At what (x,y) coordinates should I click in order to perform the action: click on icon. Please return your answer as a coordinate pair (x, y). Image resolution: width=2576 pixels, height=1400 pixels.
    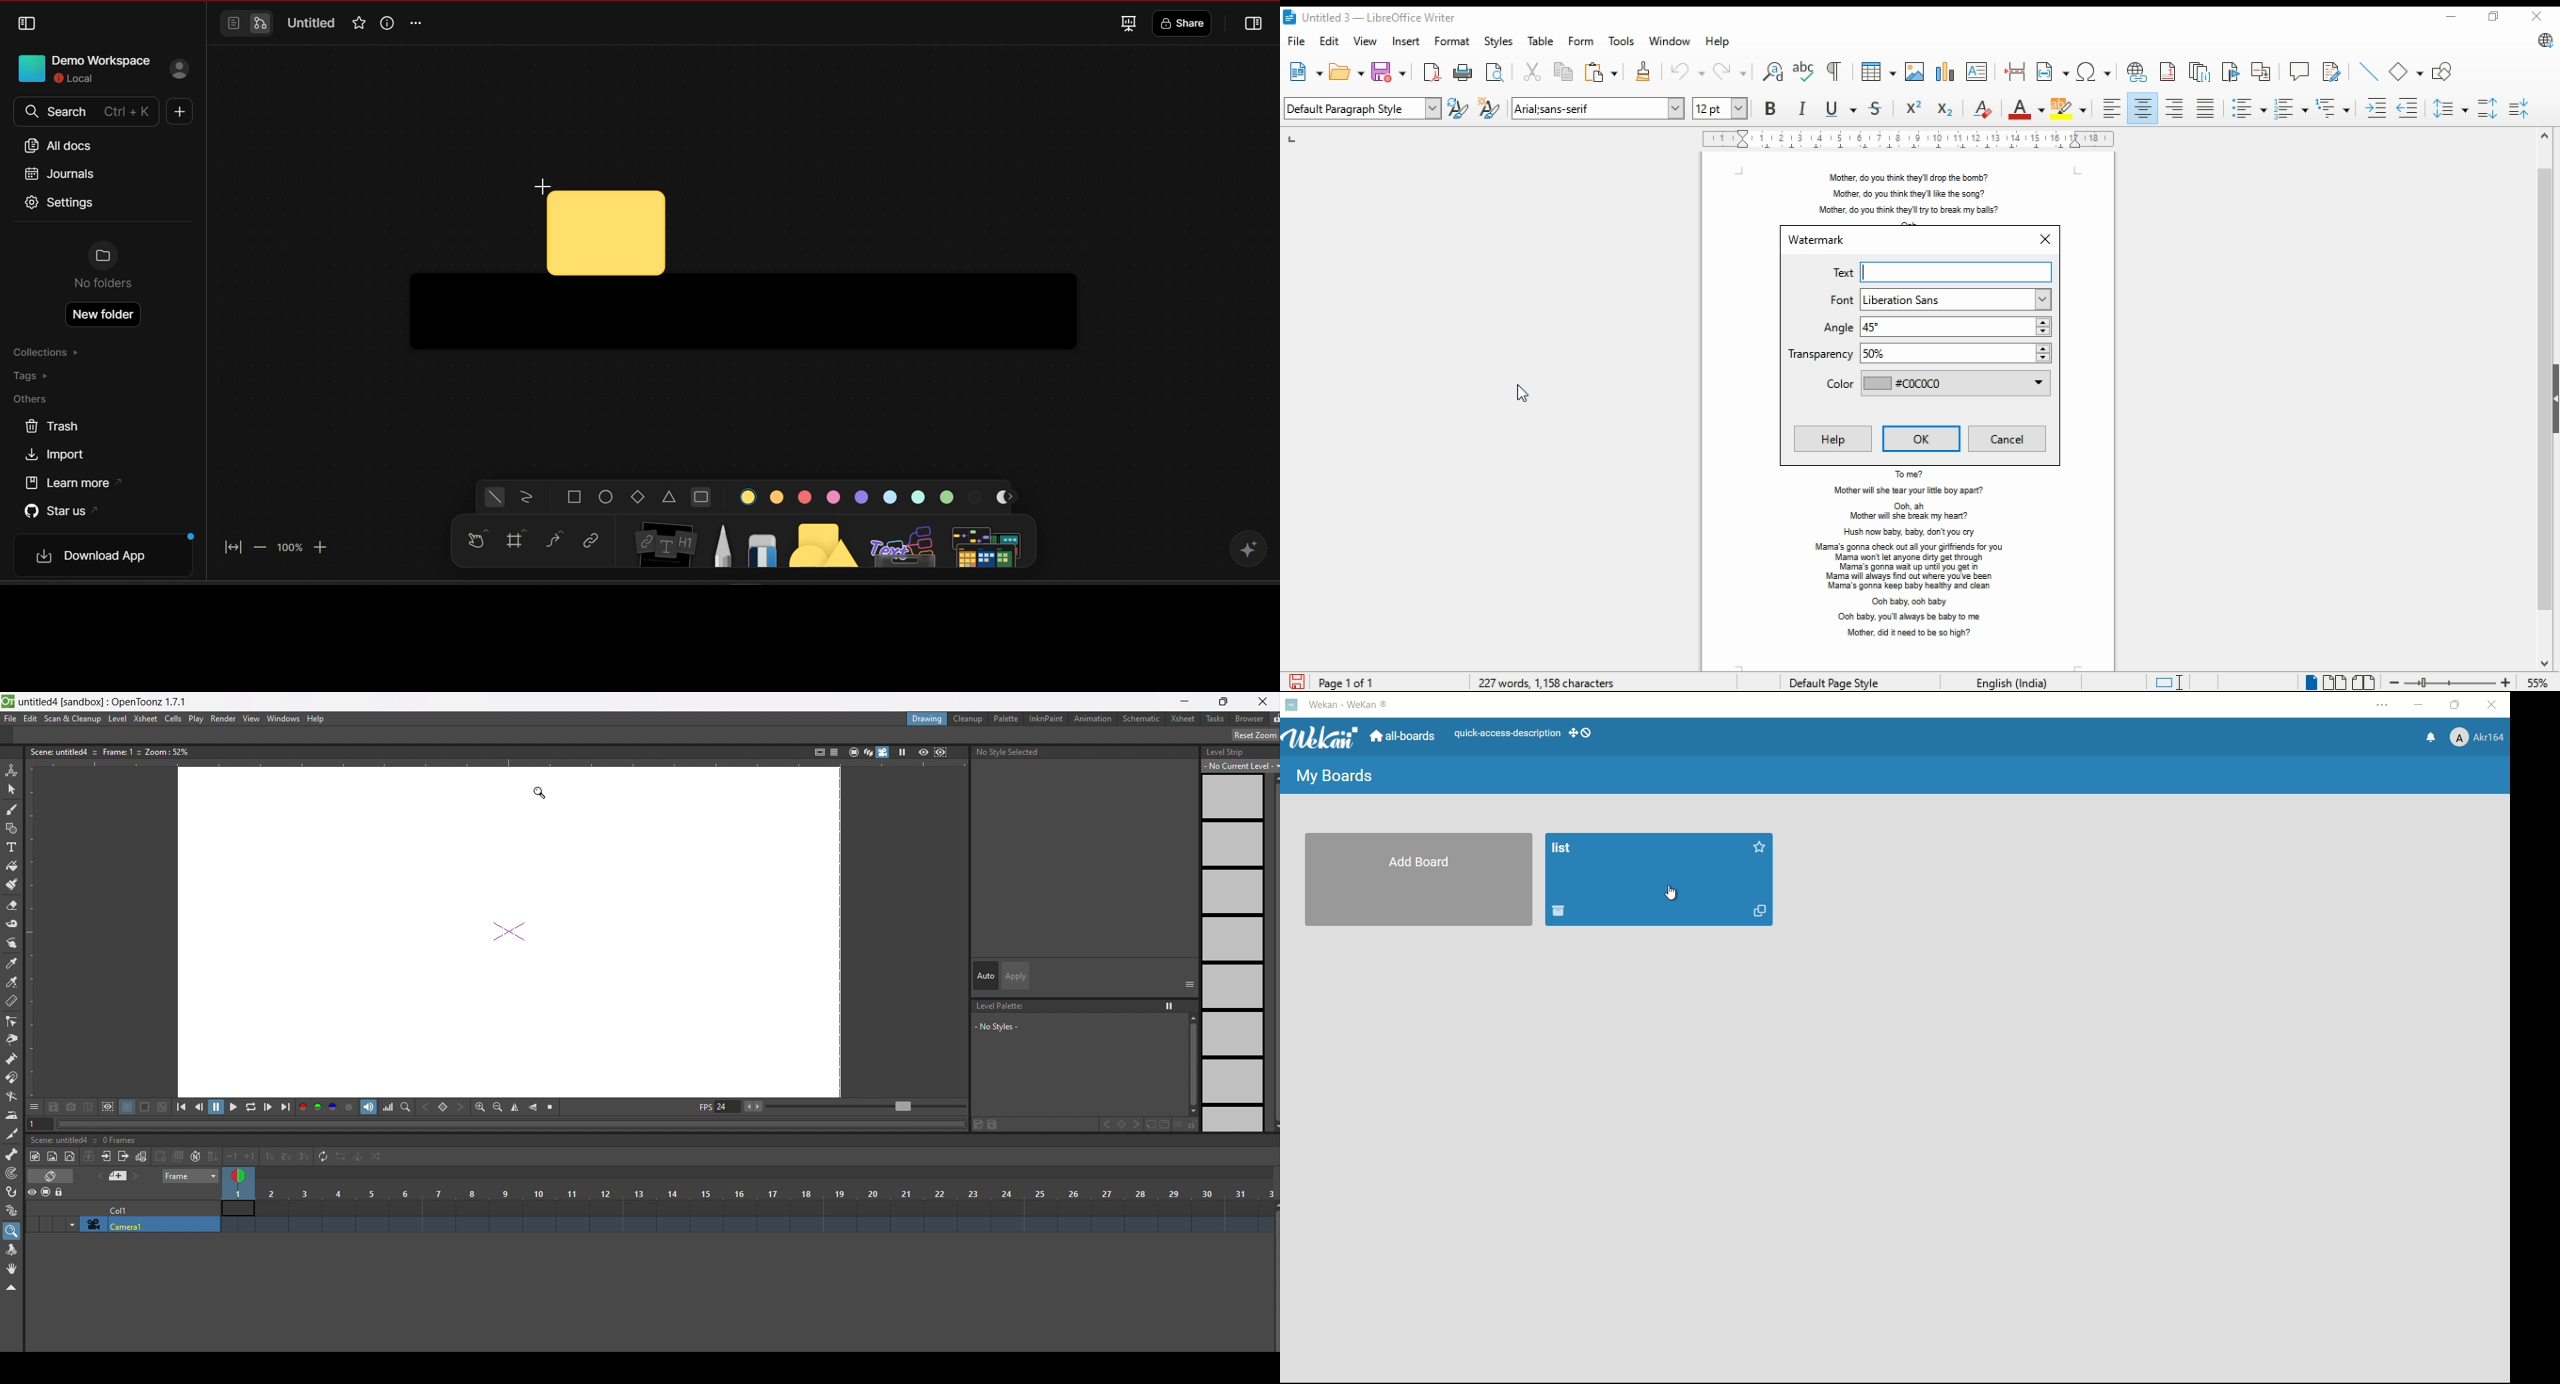
    Looking at the image, I should click on (52, 1178).